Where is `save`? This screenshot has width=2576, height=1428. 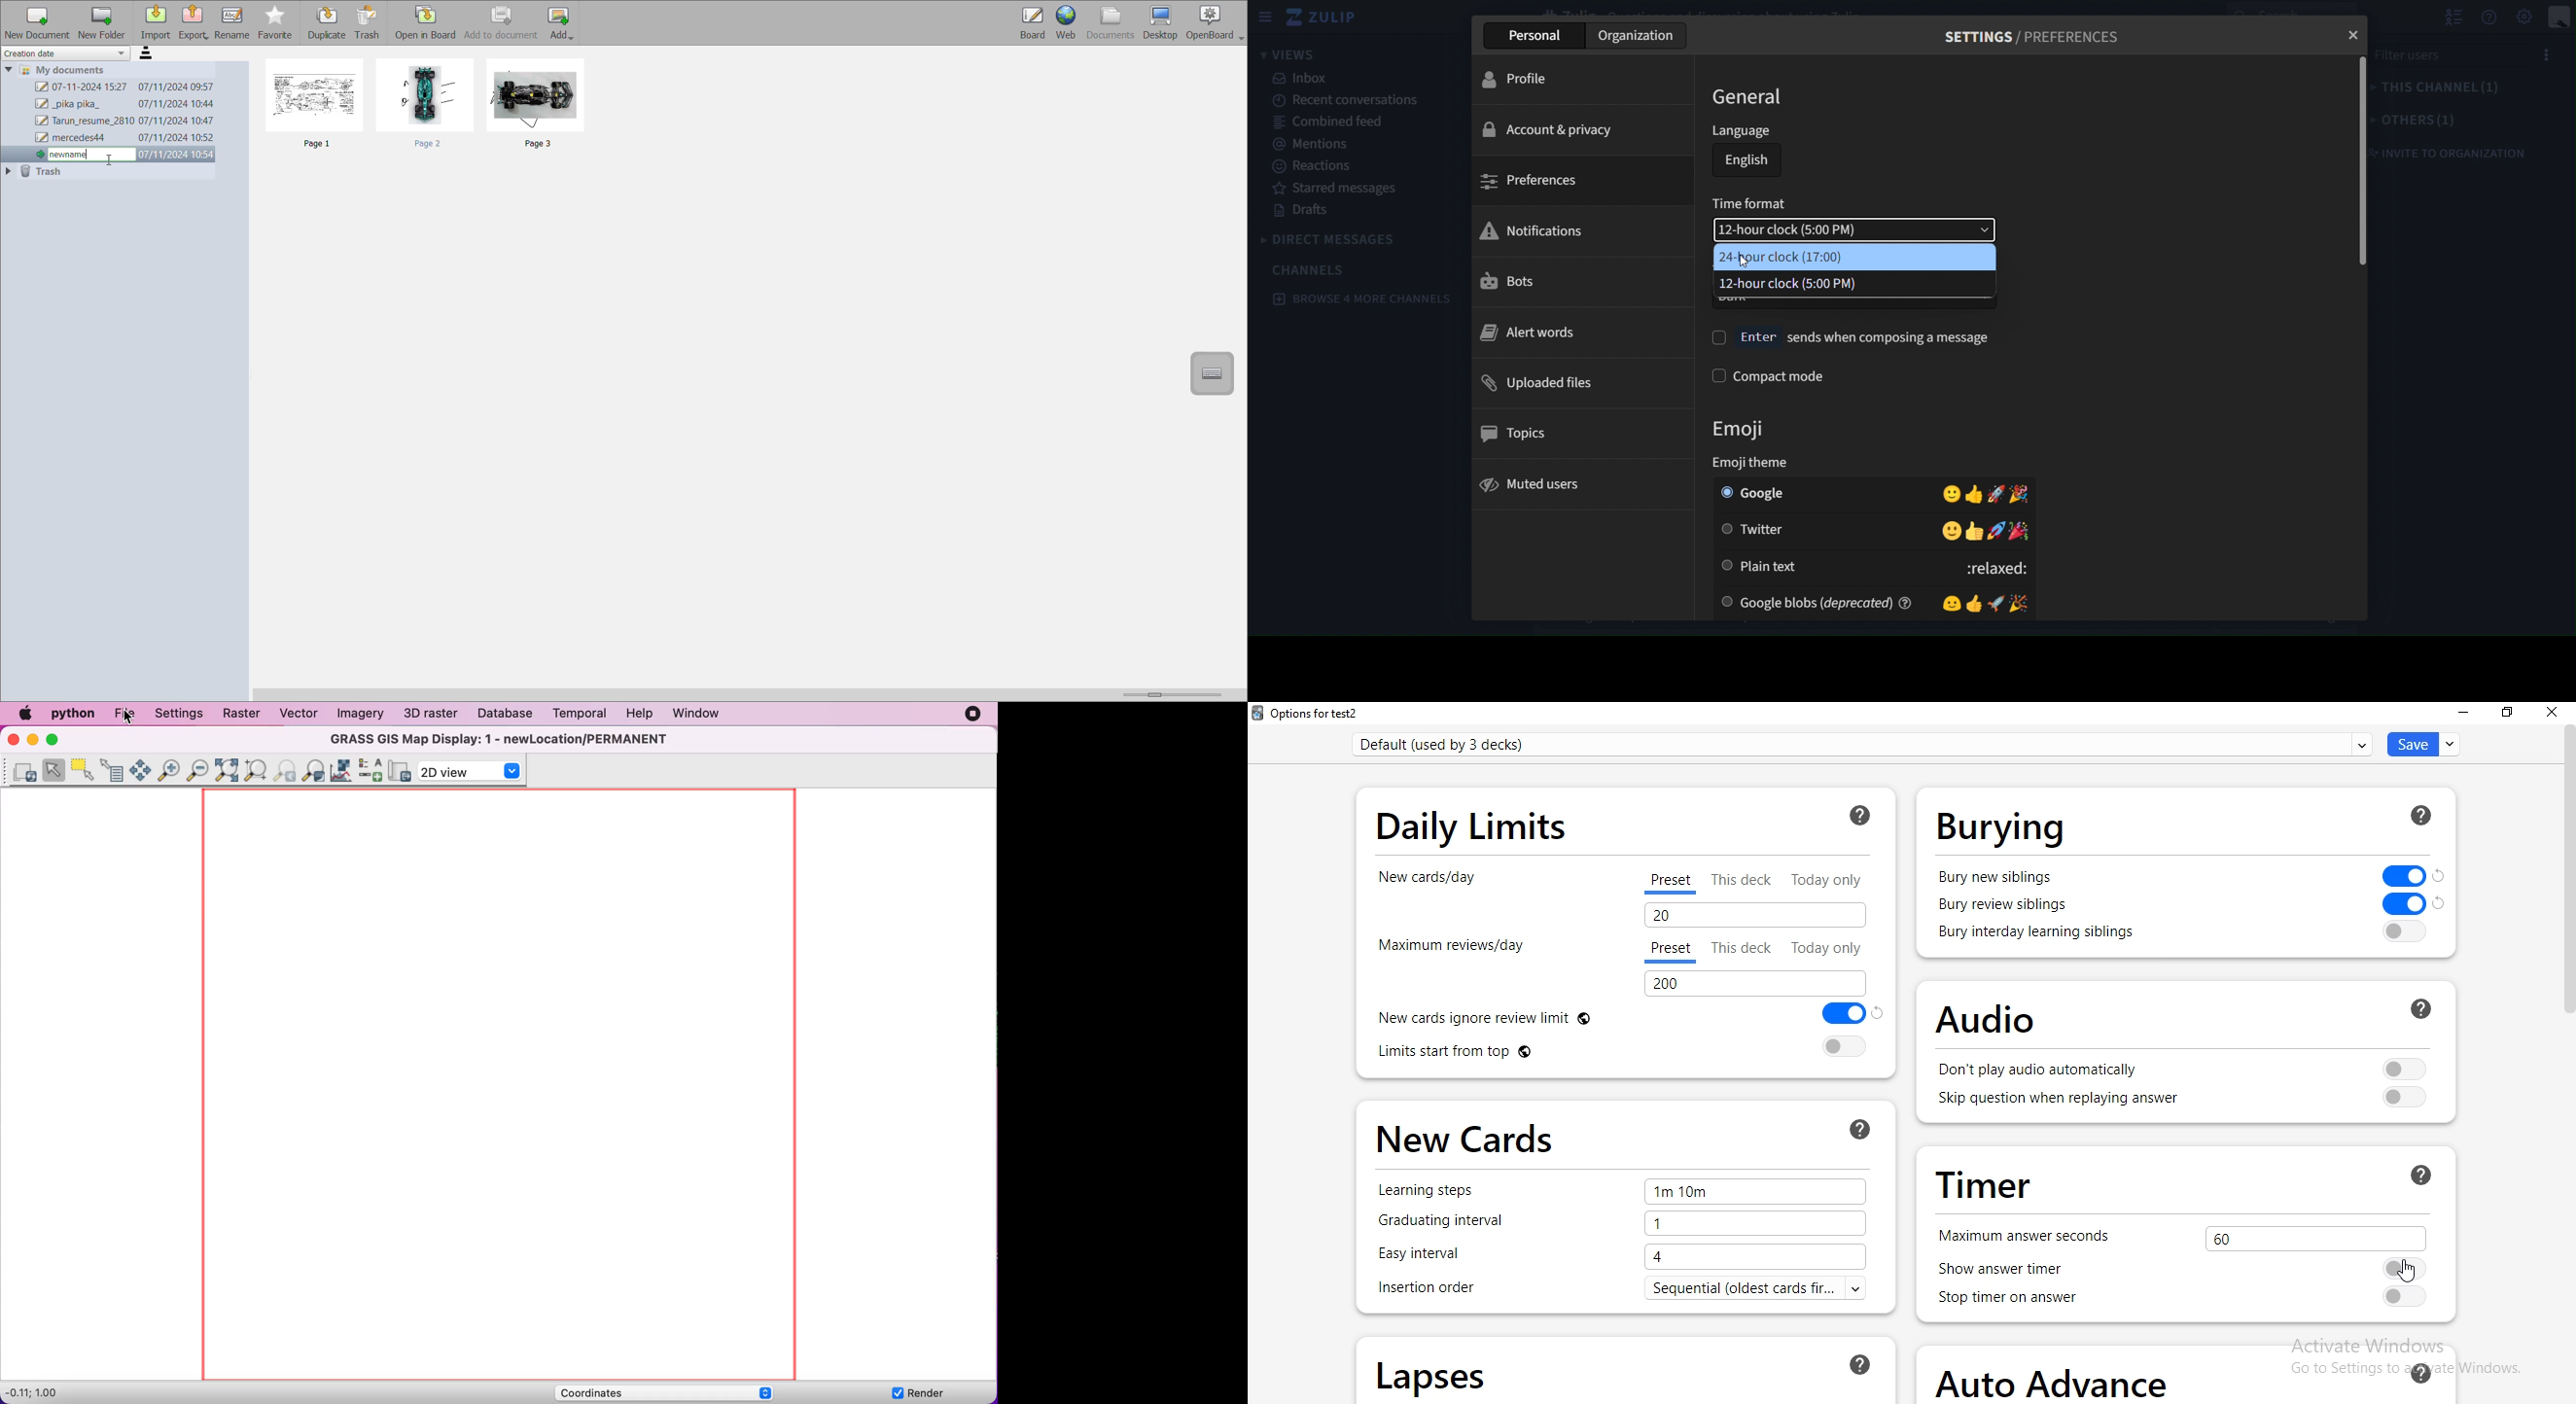
save is located at coordinates (2424, 744).